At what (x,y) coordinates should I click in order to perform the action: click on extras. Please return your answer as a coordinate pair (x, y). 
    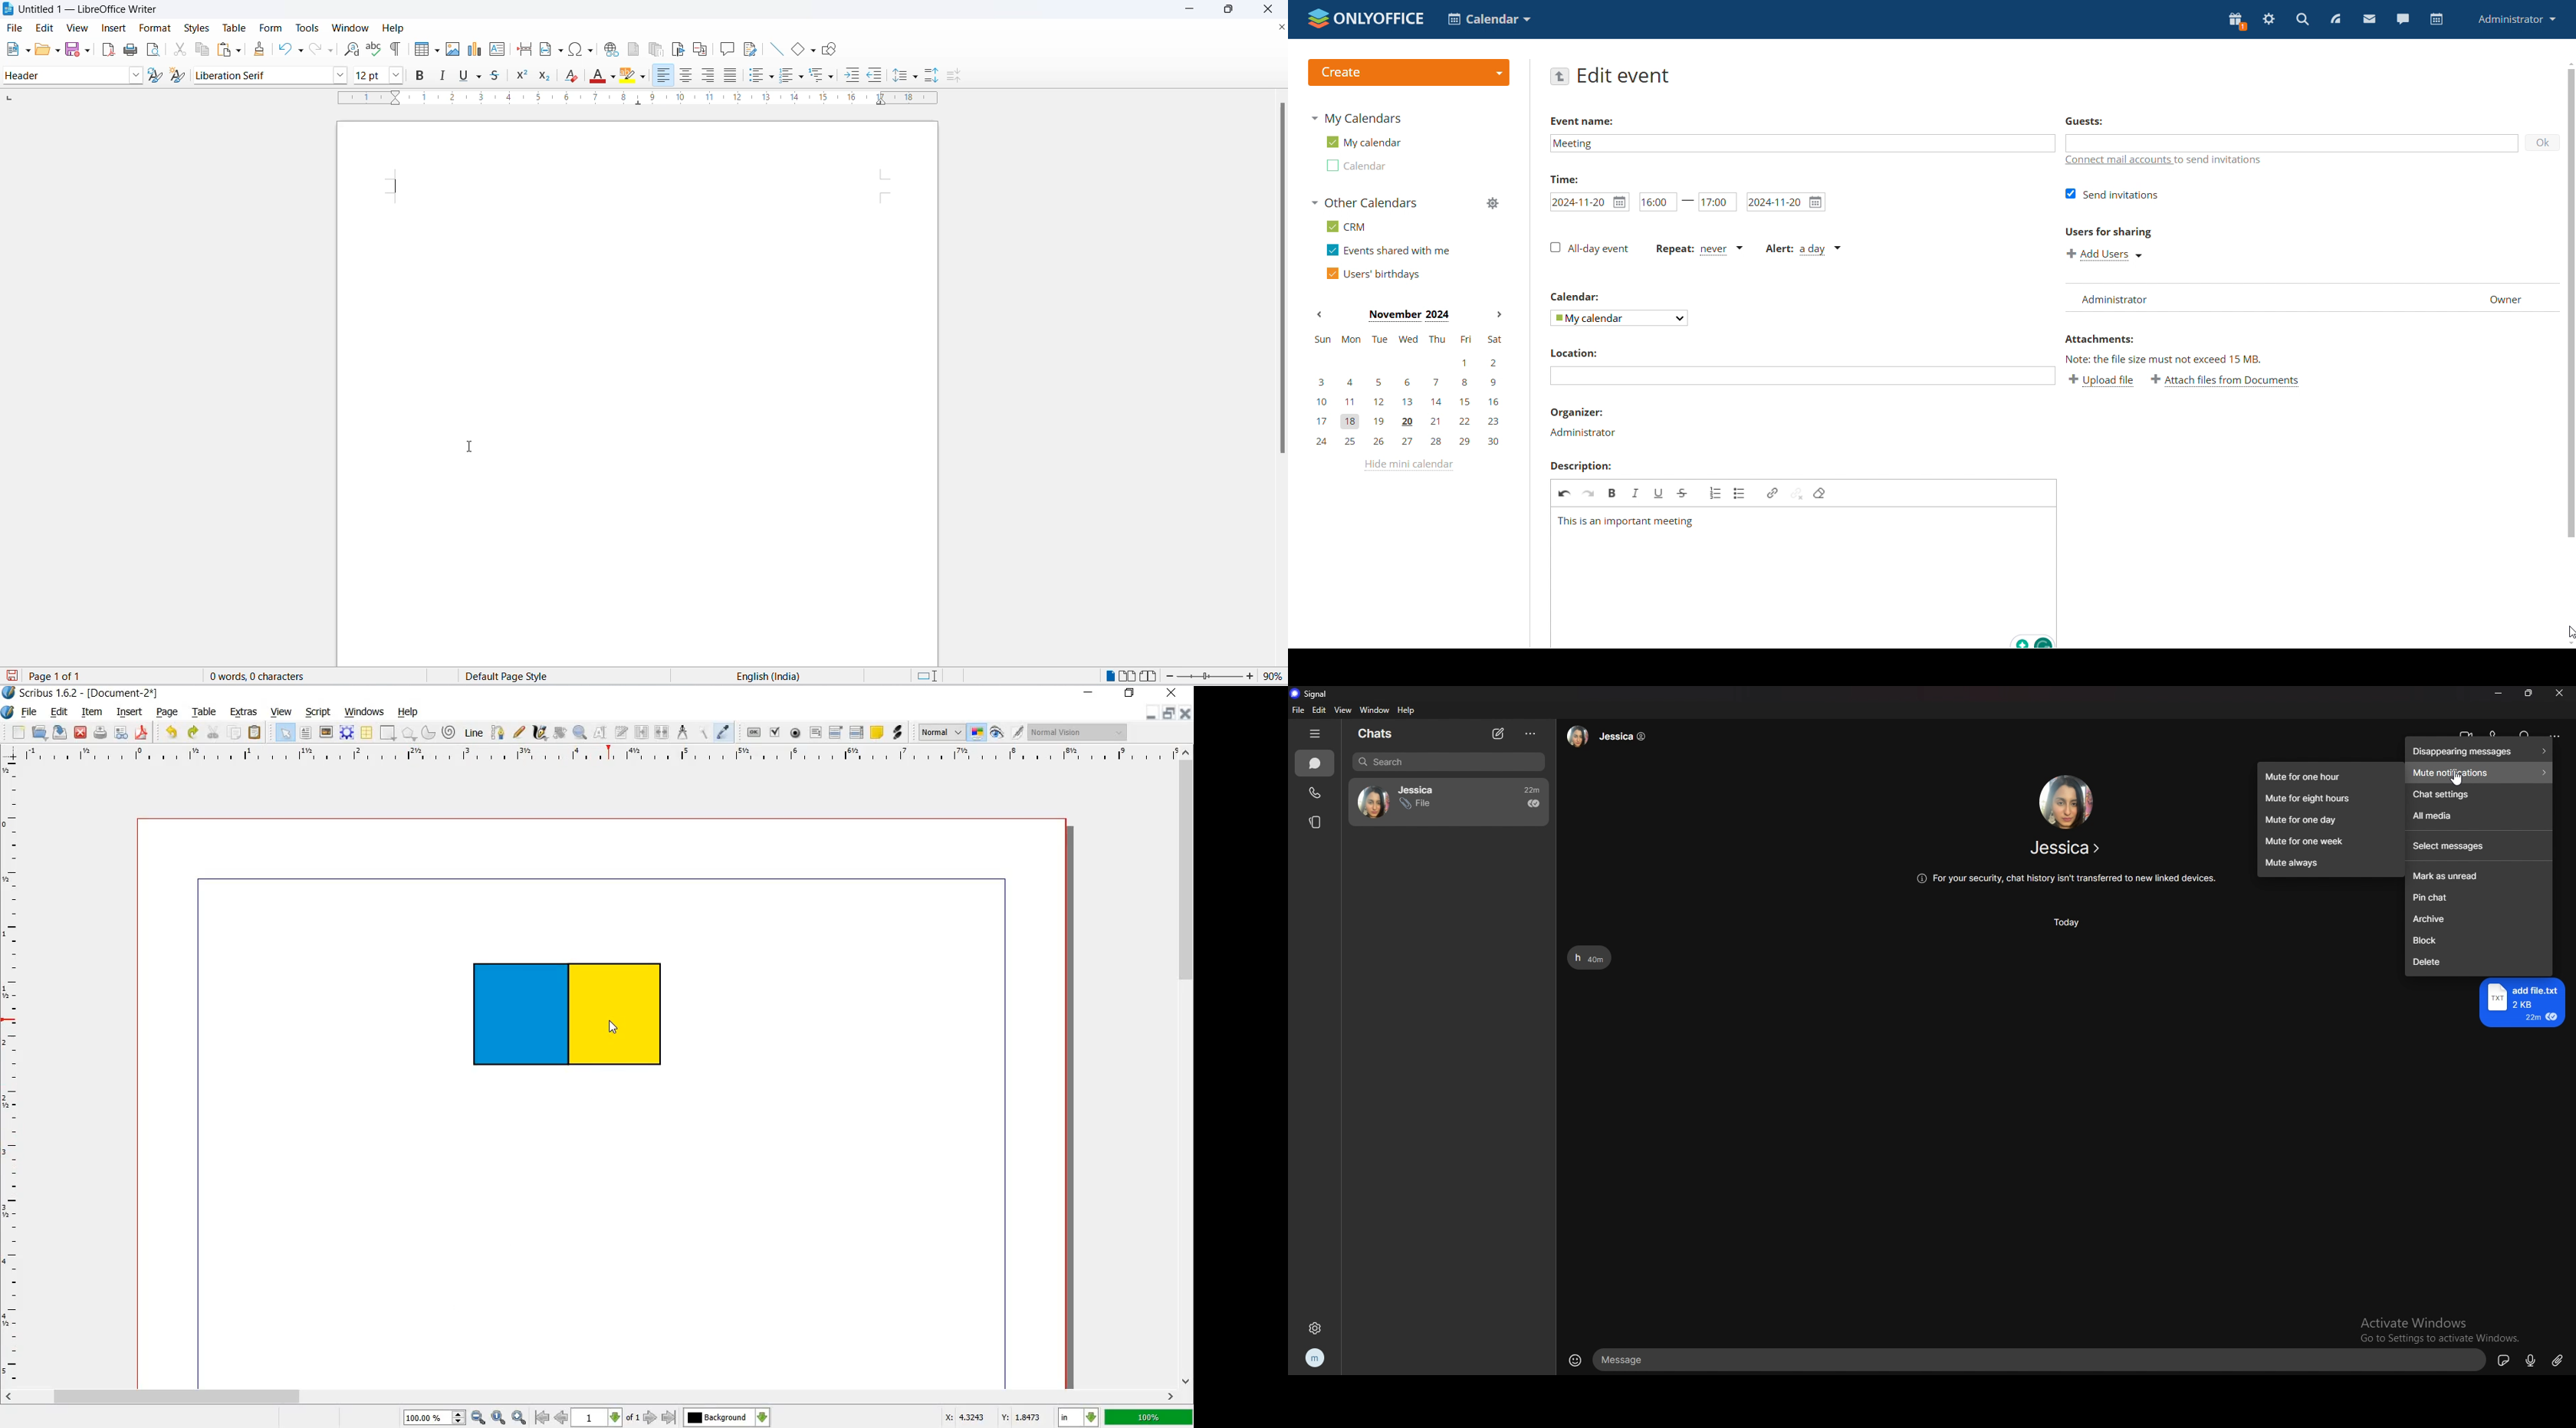
    Looking at the image, I should click on (244, 712).